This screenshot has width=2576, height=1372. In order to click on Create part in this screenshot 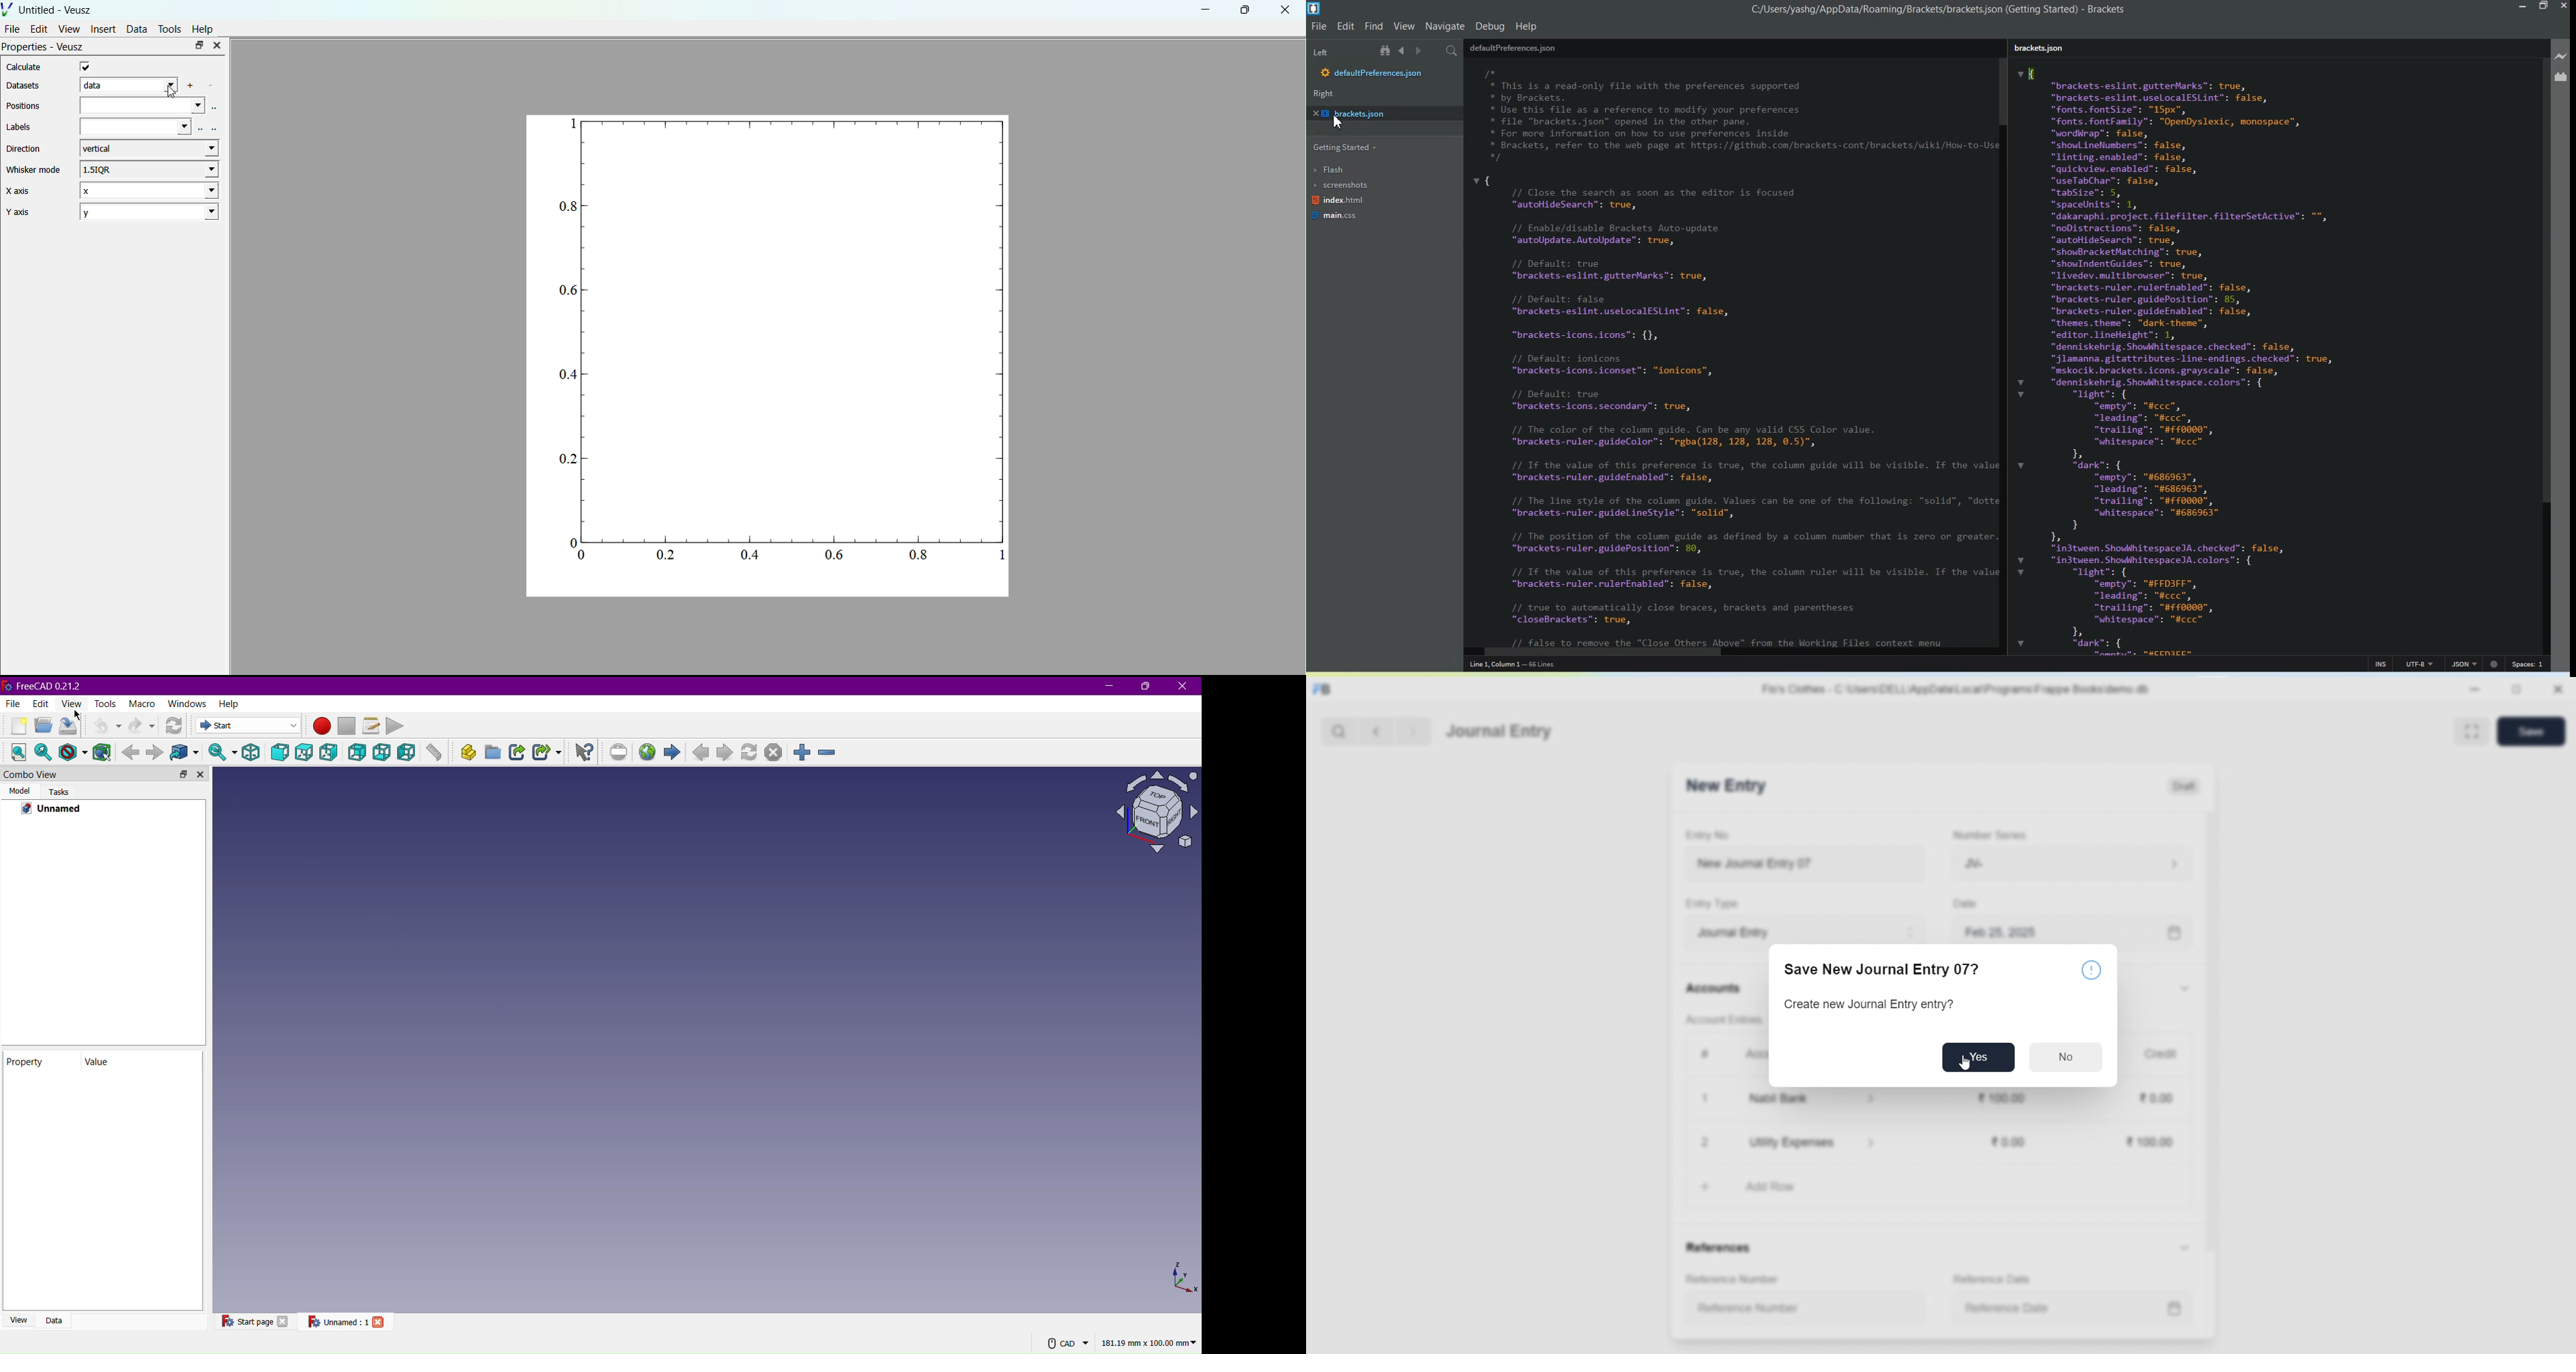, I will do `click(468, 753)`.